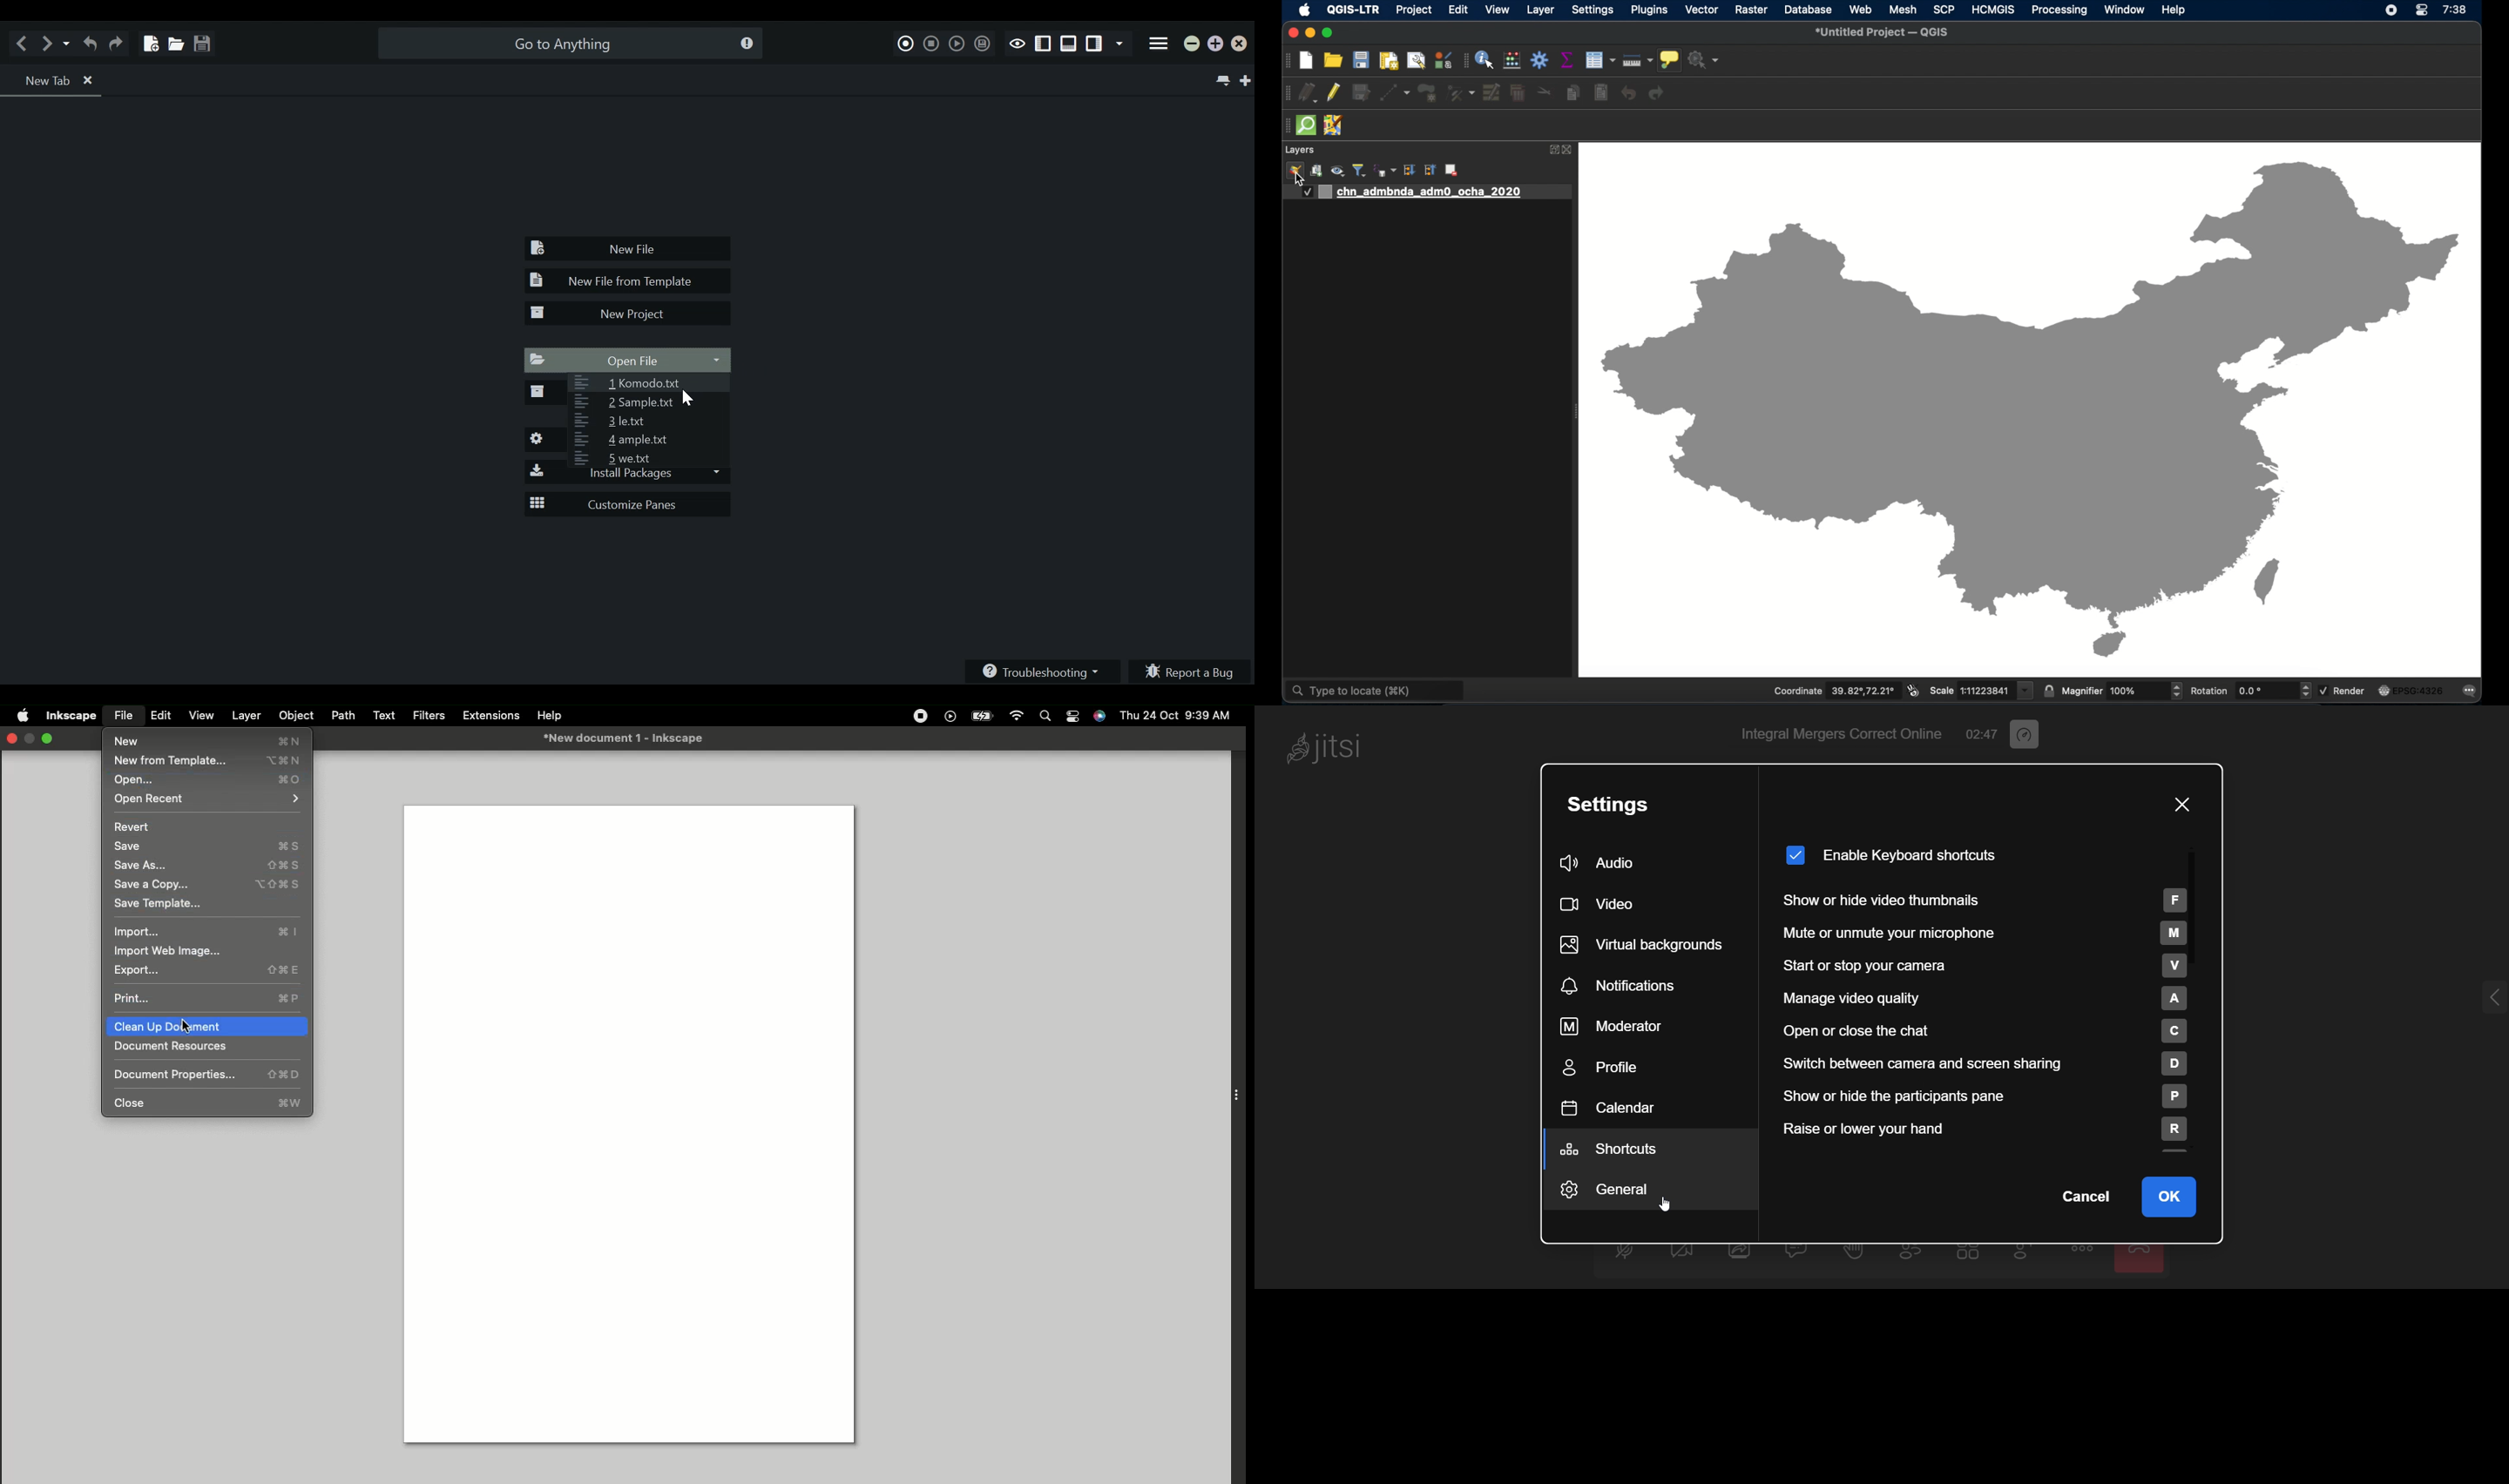 This screenshot has height=1484, width=2520. I want to click on New Tab, so click(1247, 80).